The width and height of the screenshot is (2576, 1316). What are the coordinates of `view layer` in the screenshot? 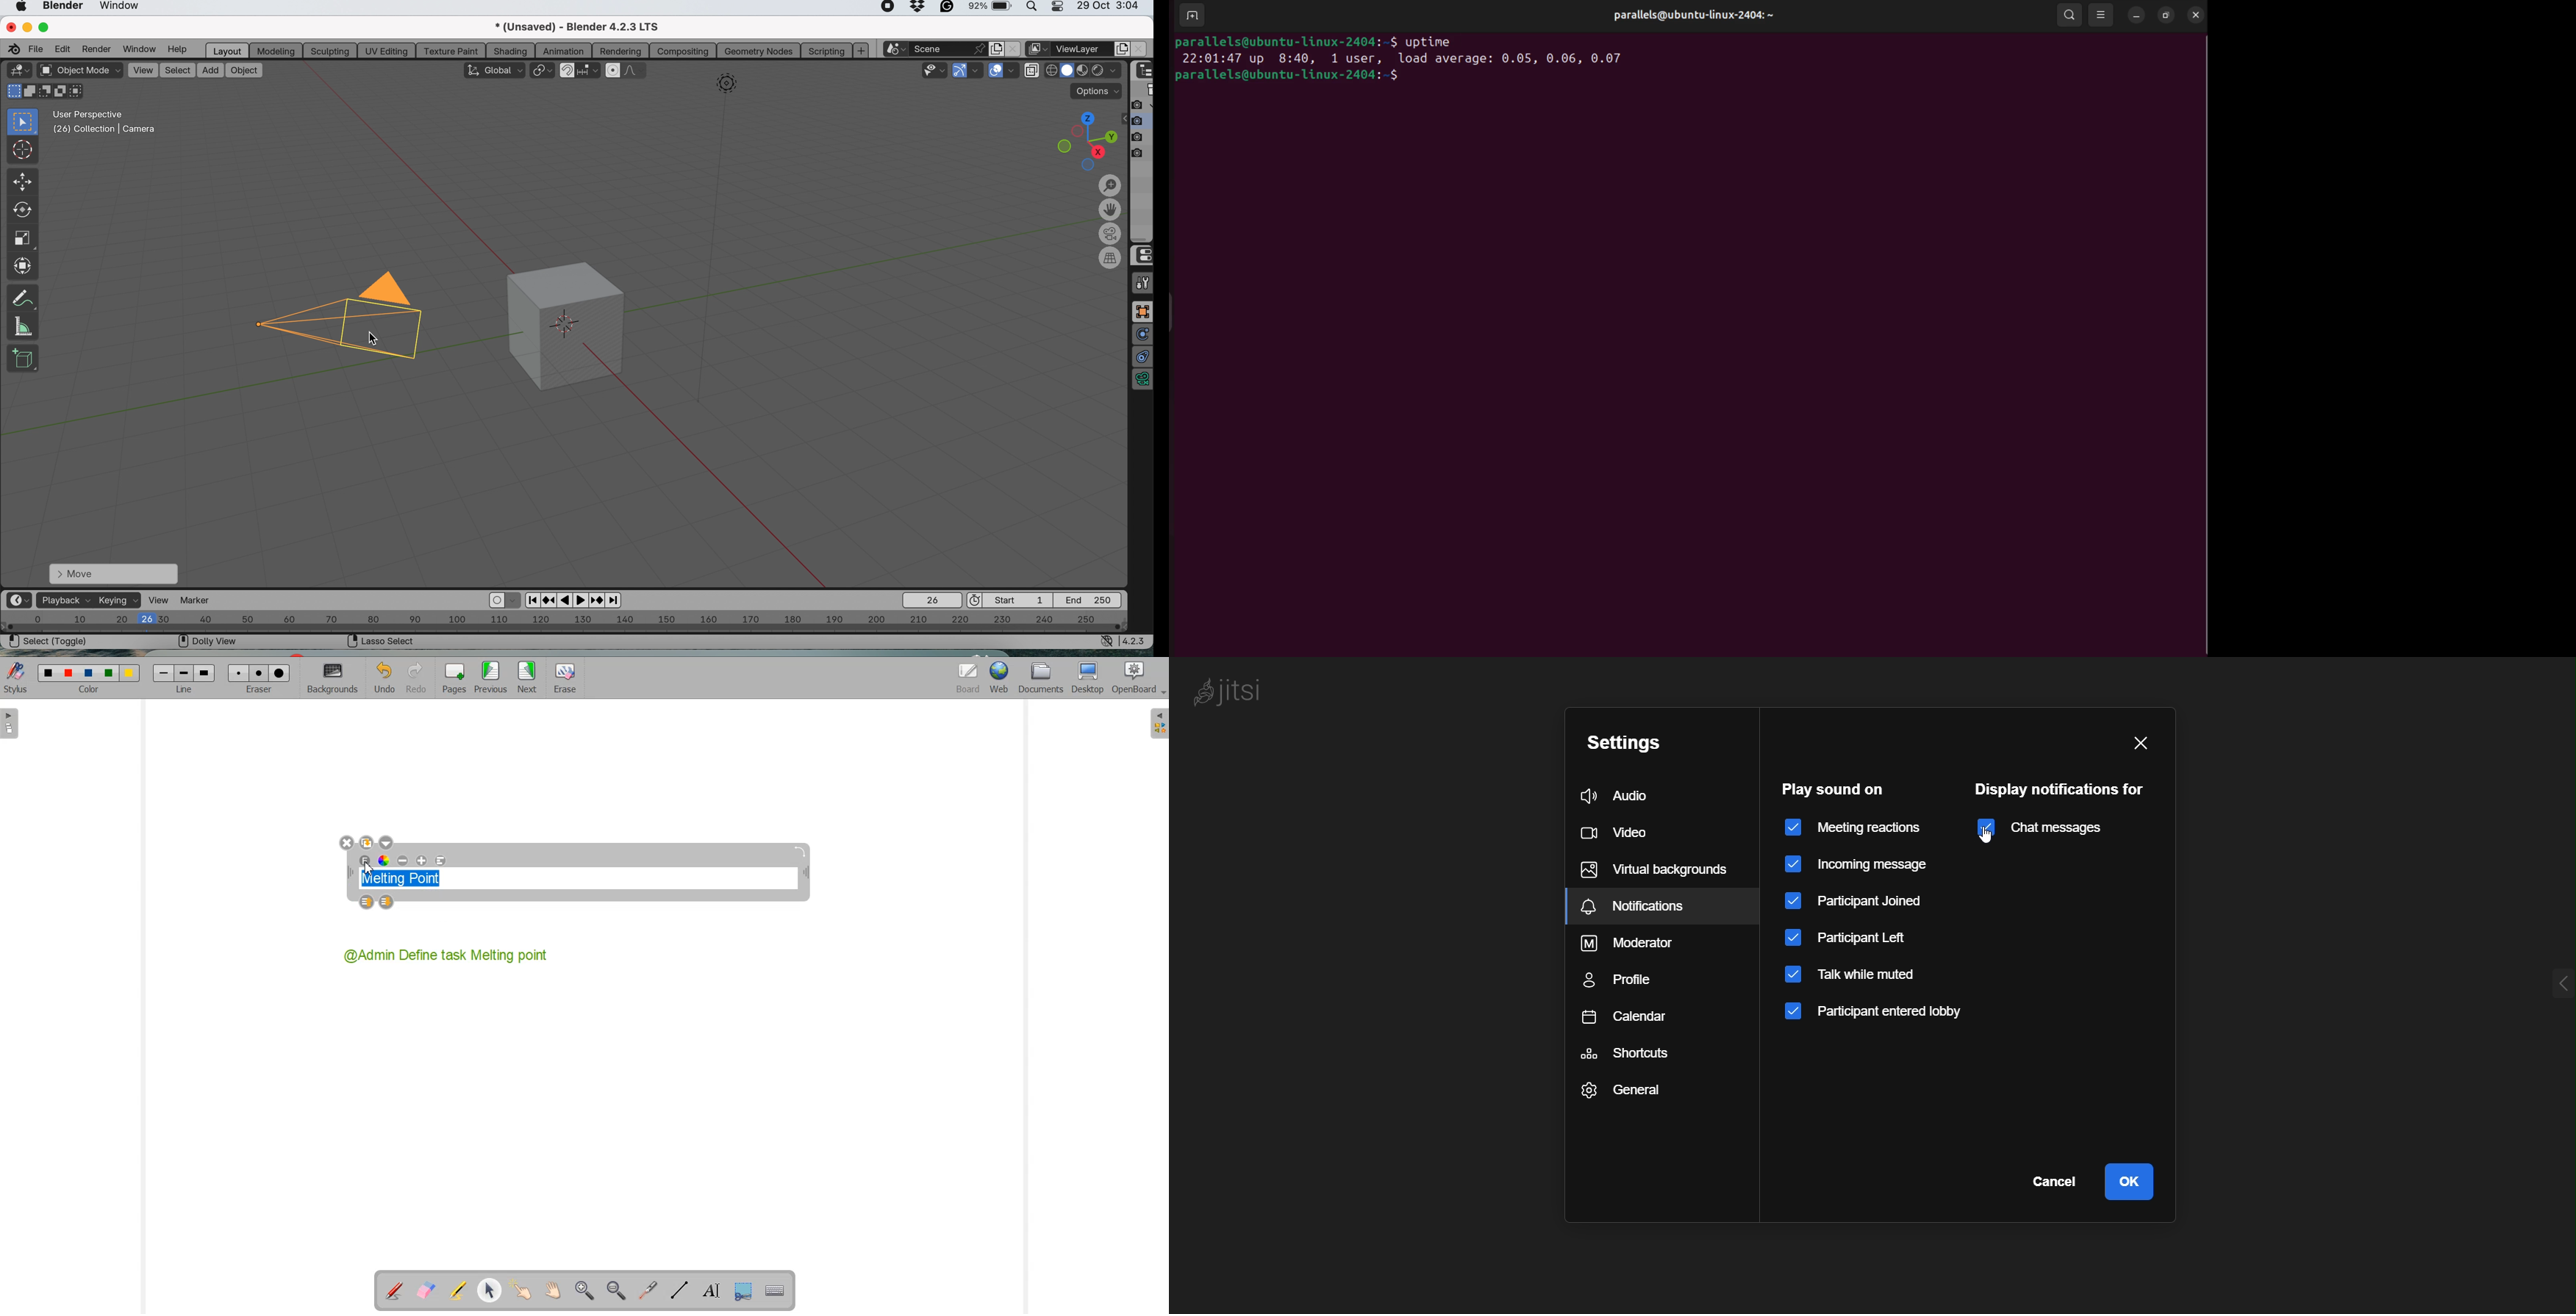 It's located at (1083, 49).